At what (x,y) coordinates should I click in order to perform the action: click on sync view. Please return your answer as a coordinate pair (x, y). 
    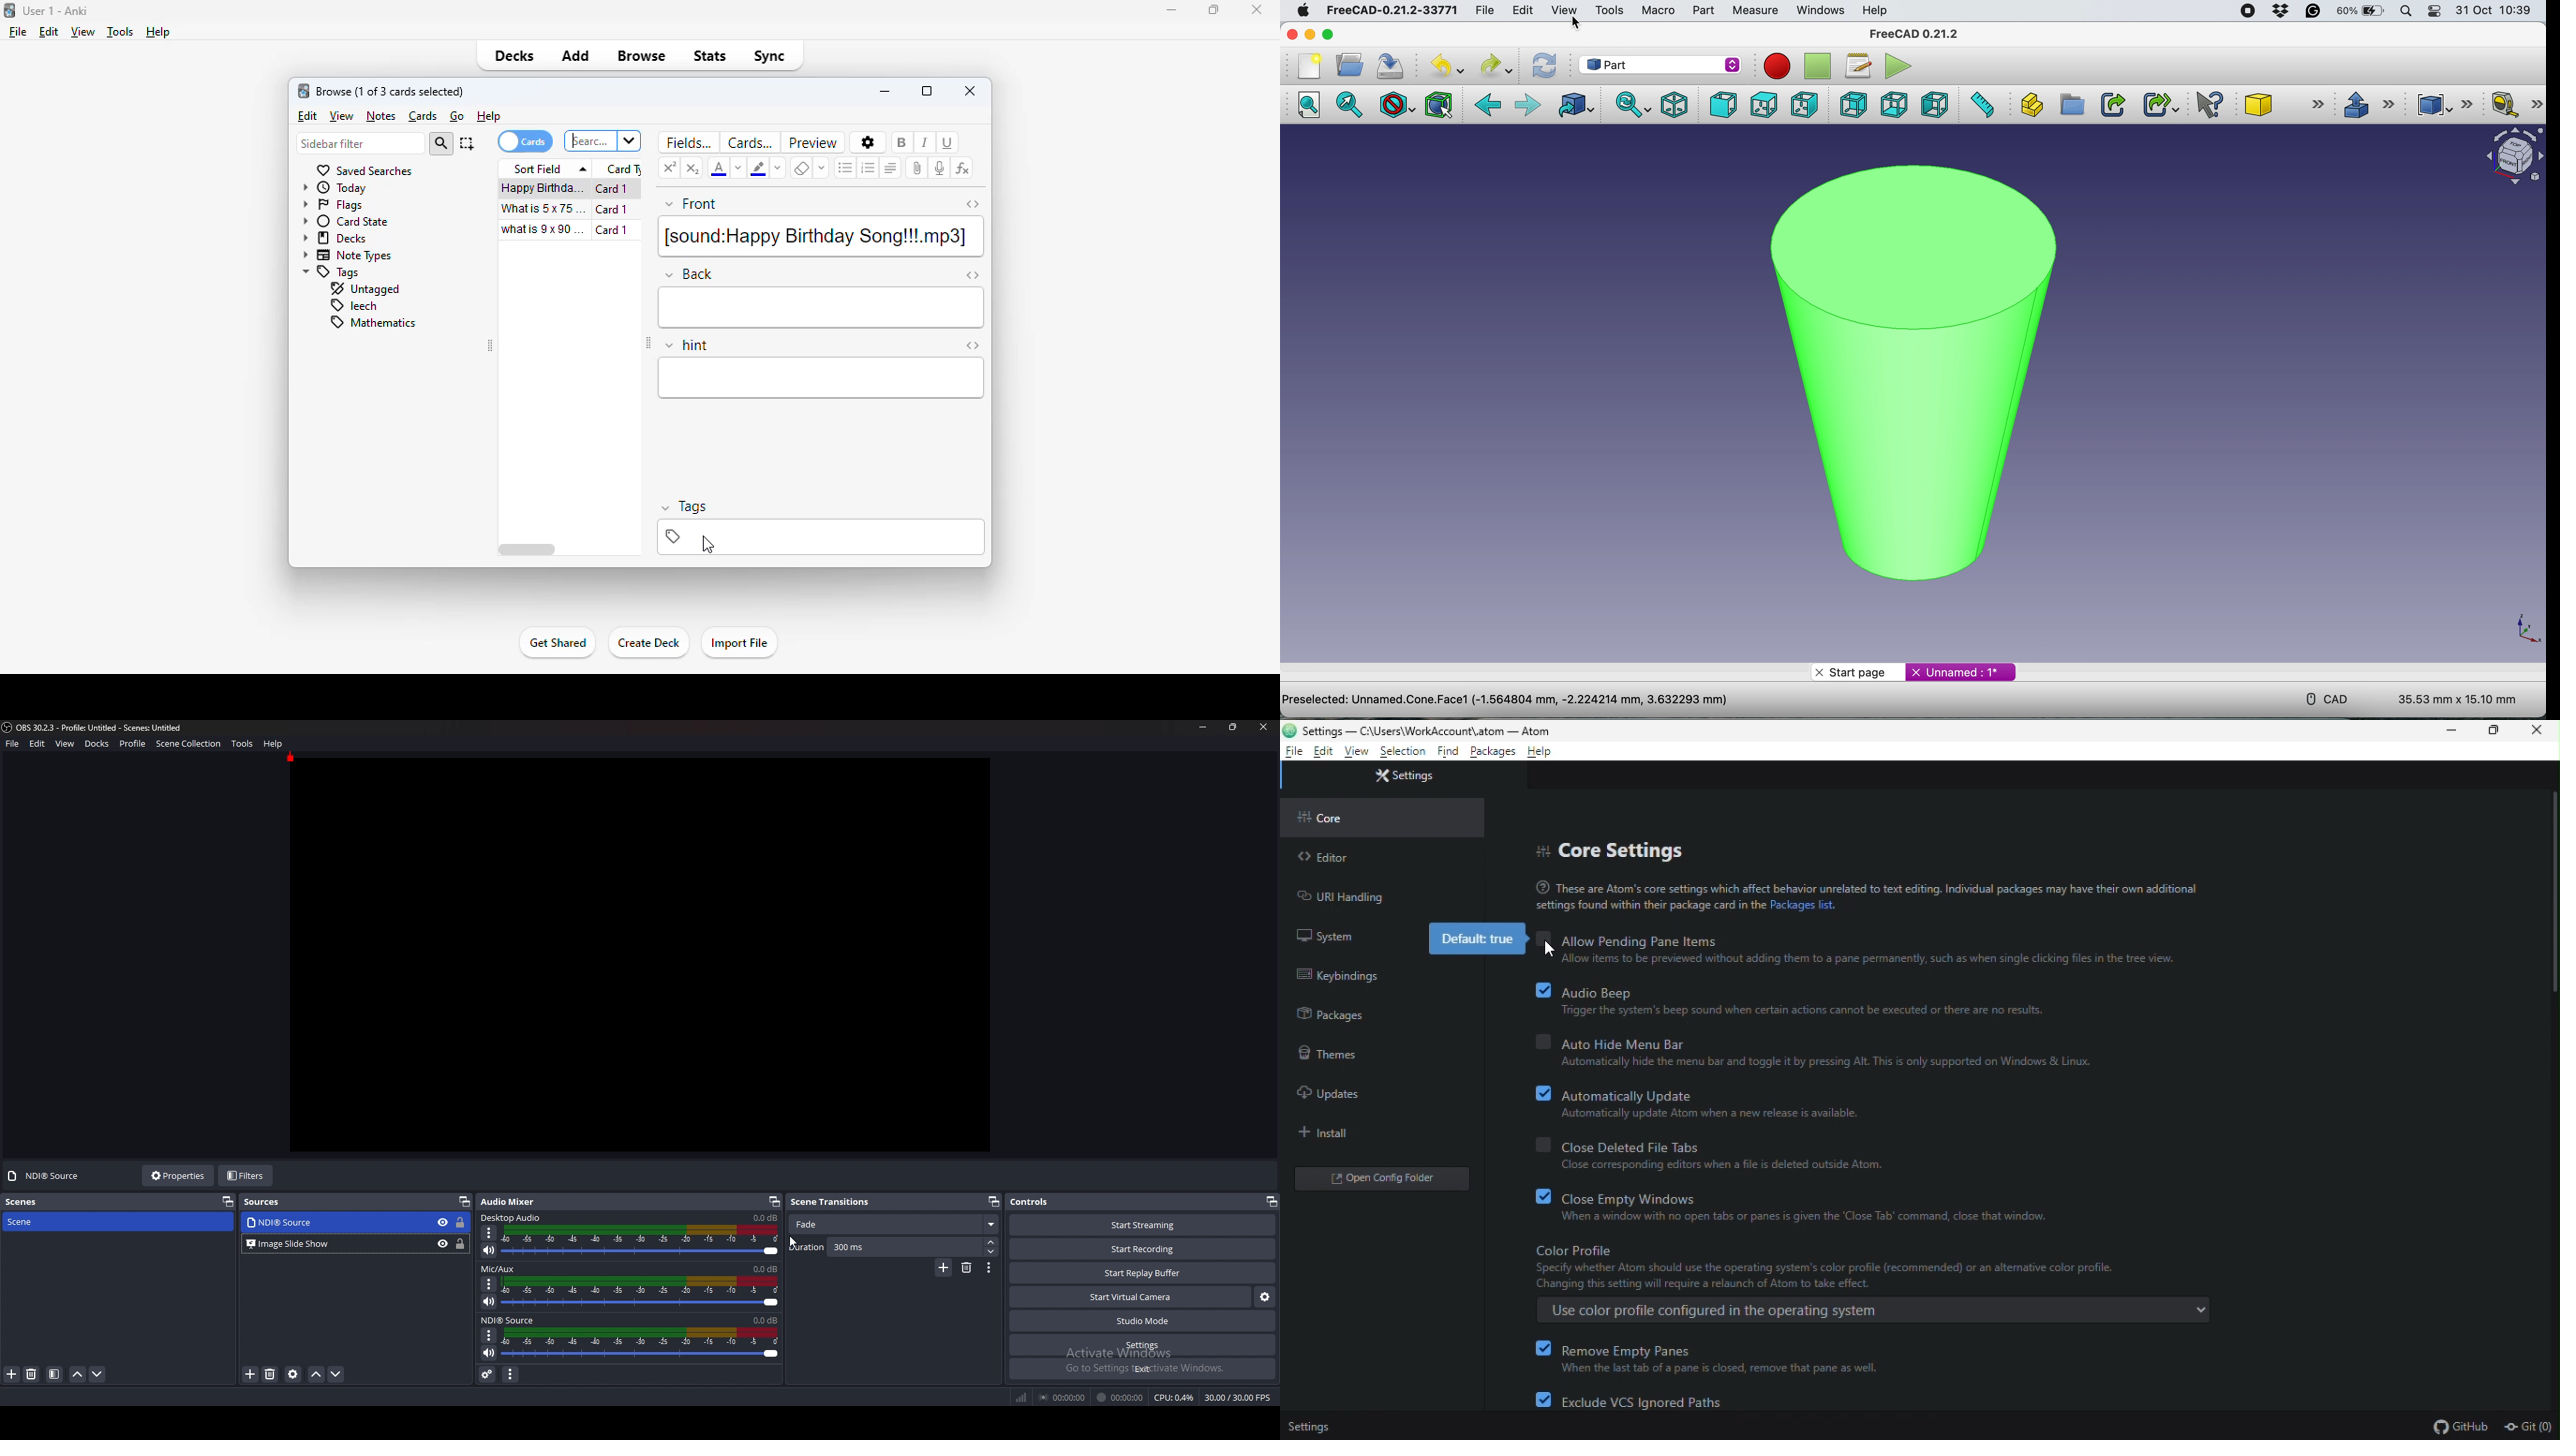
    Looking at the image, I should click on (1631, 104).